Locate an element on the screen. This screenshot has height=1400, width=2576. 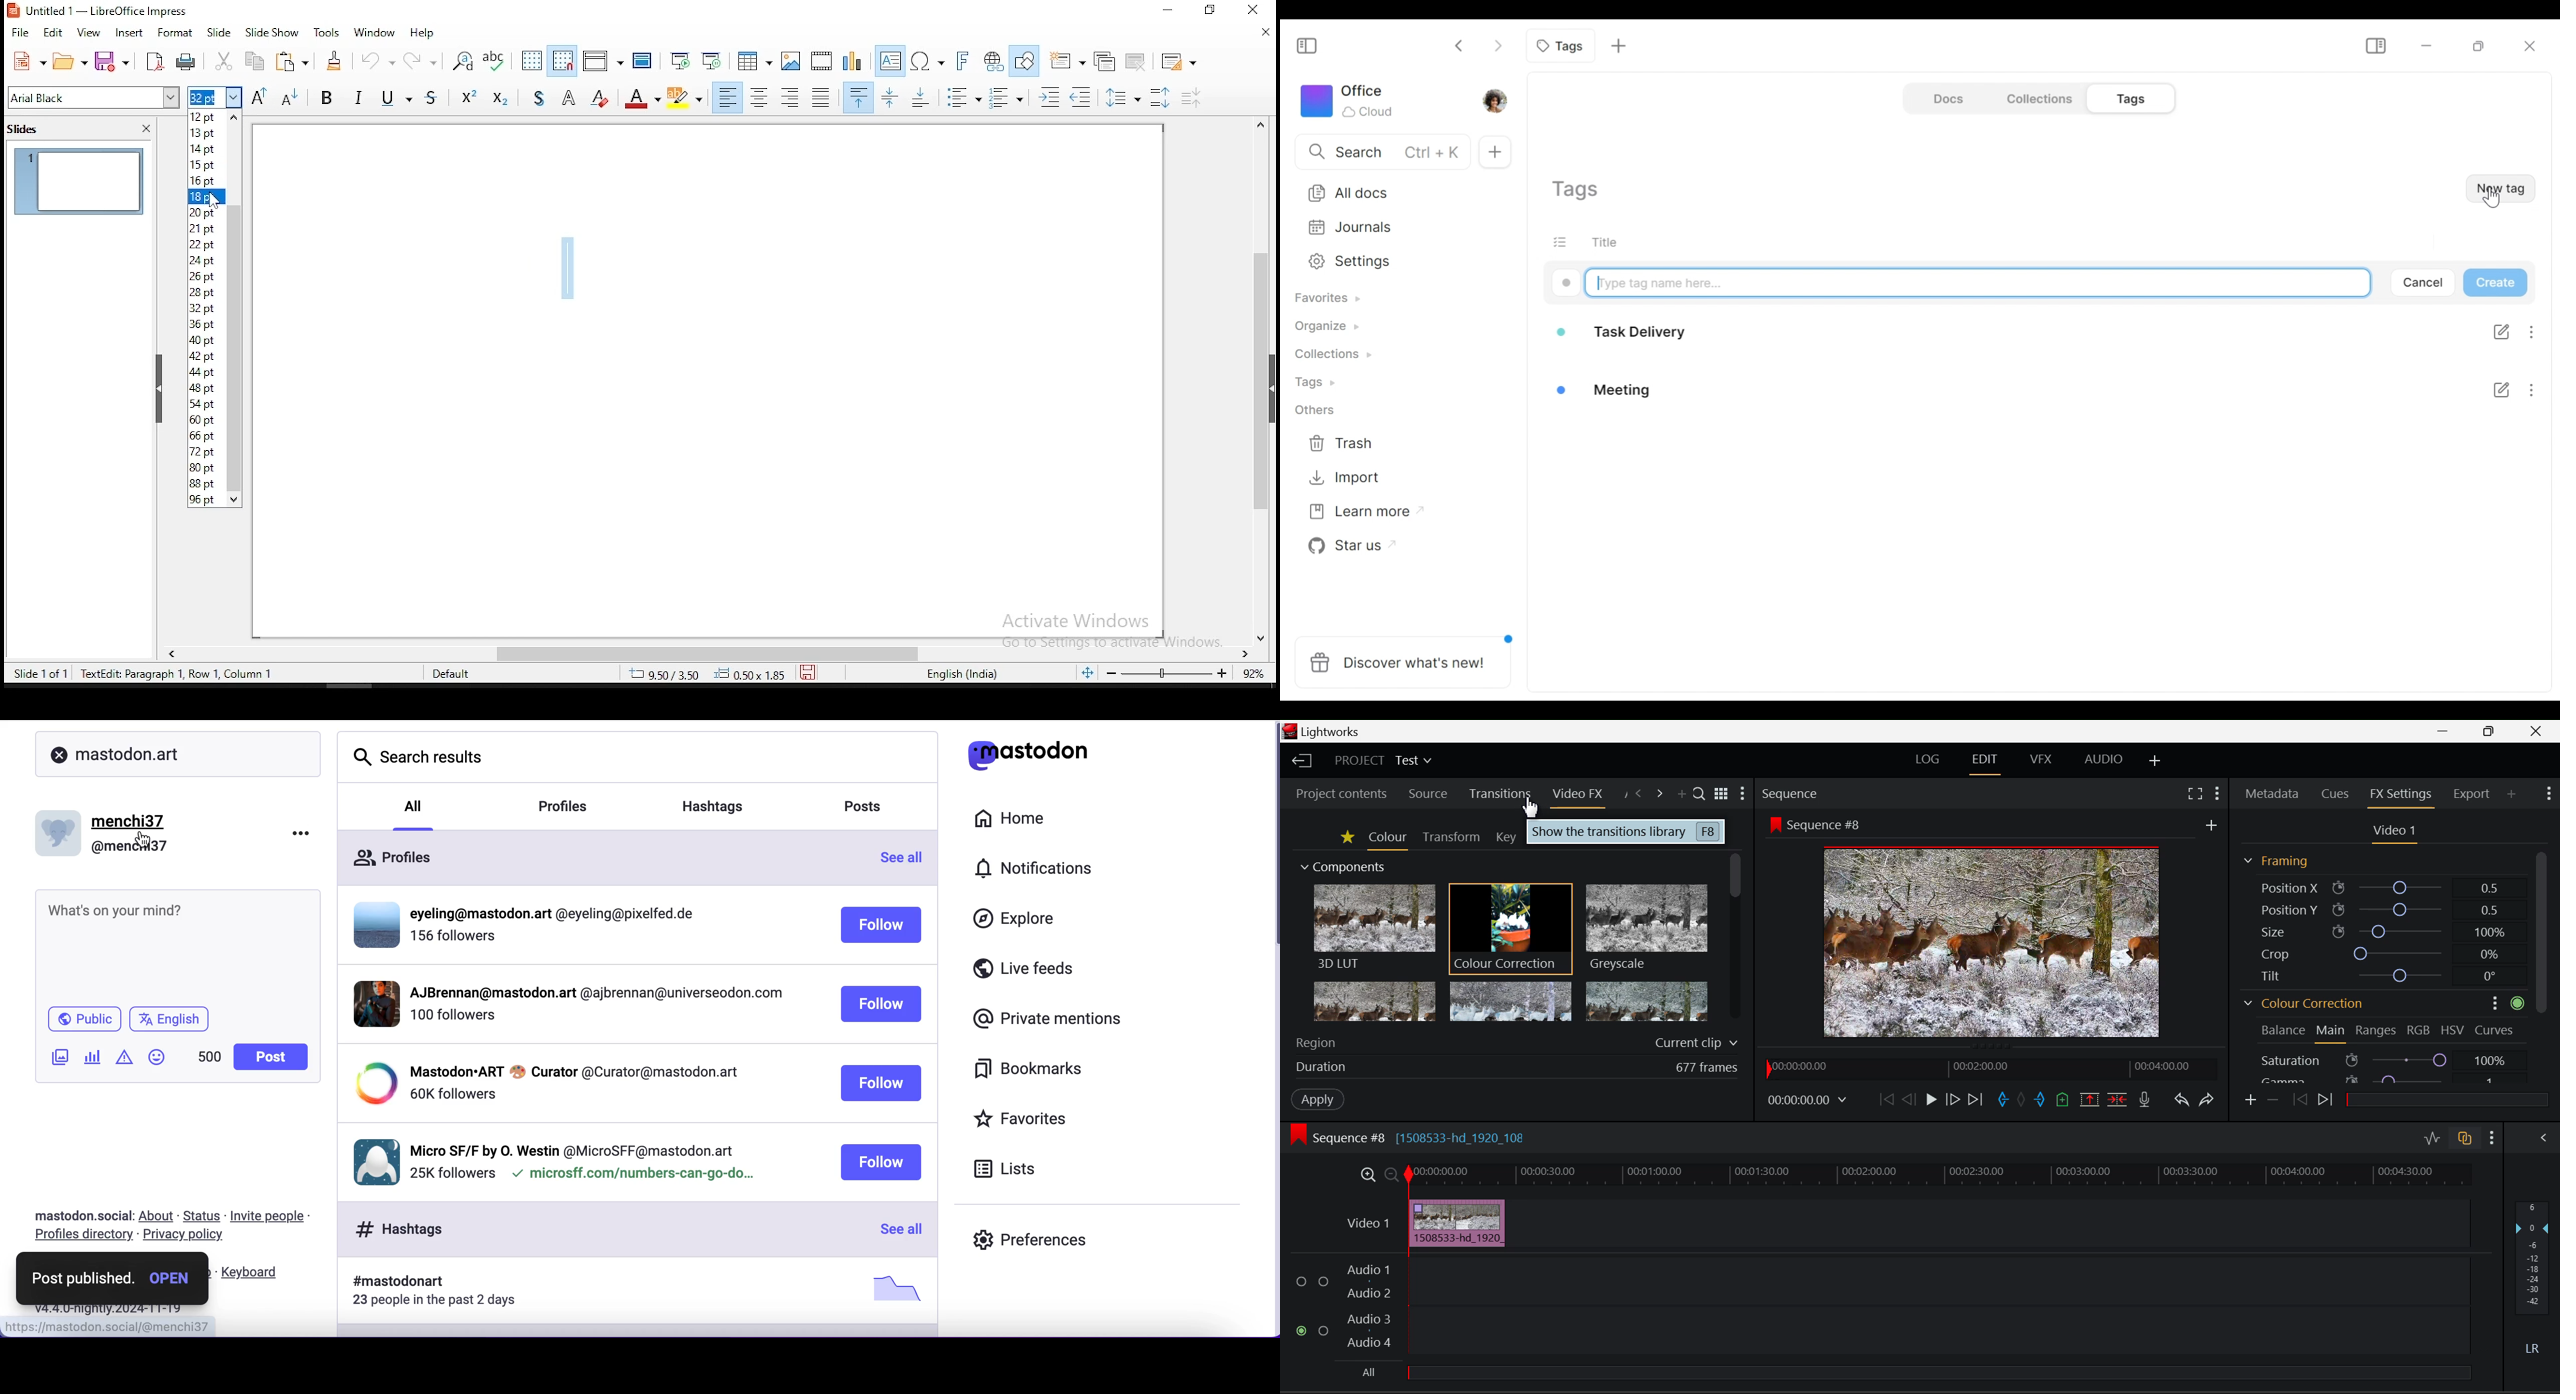
Search is located at coordinates (1697, 791).